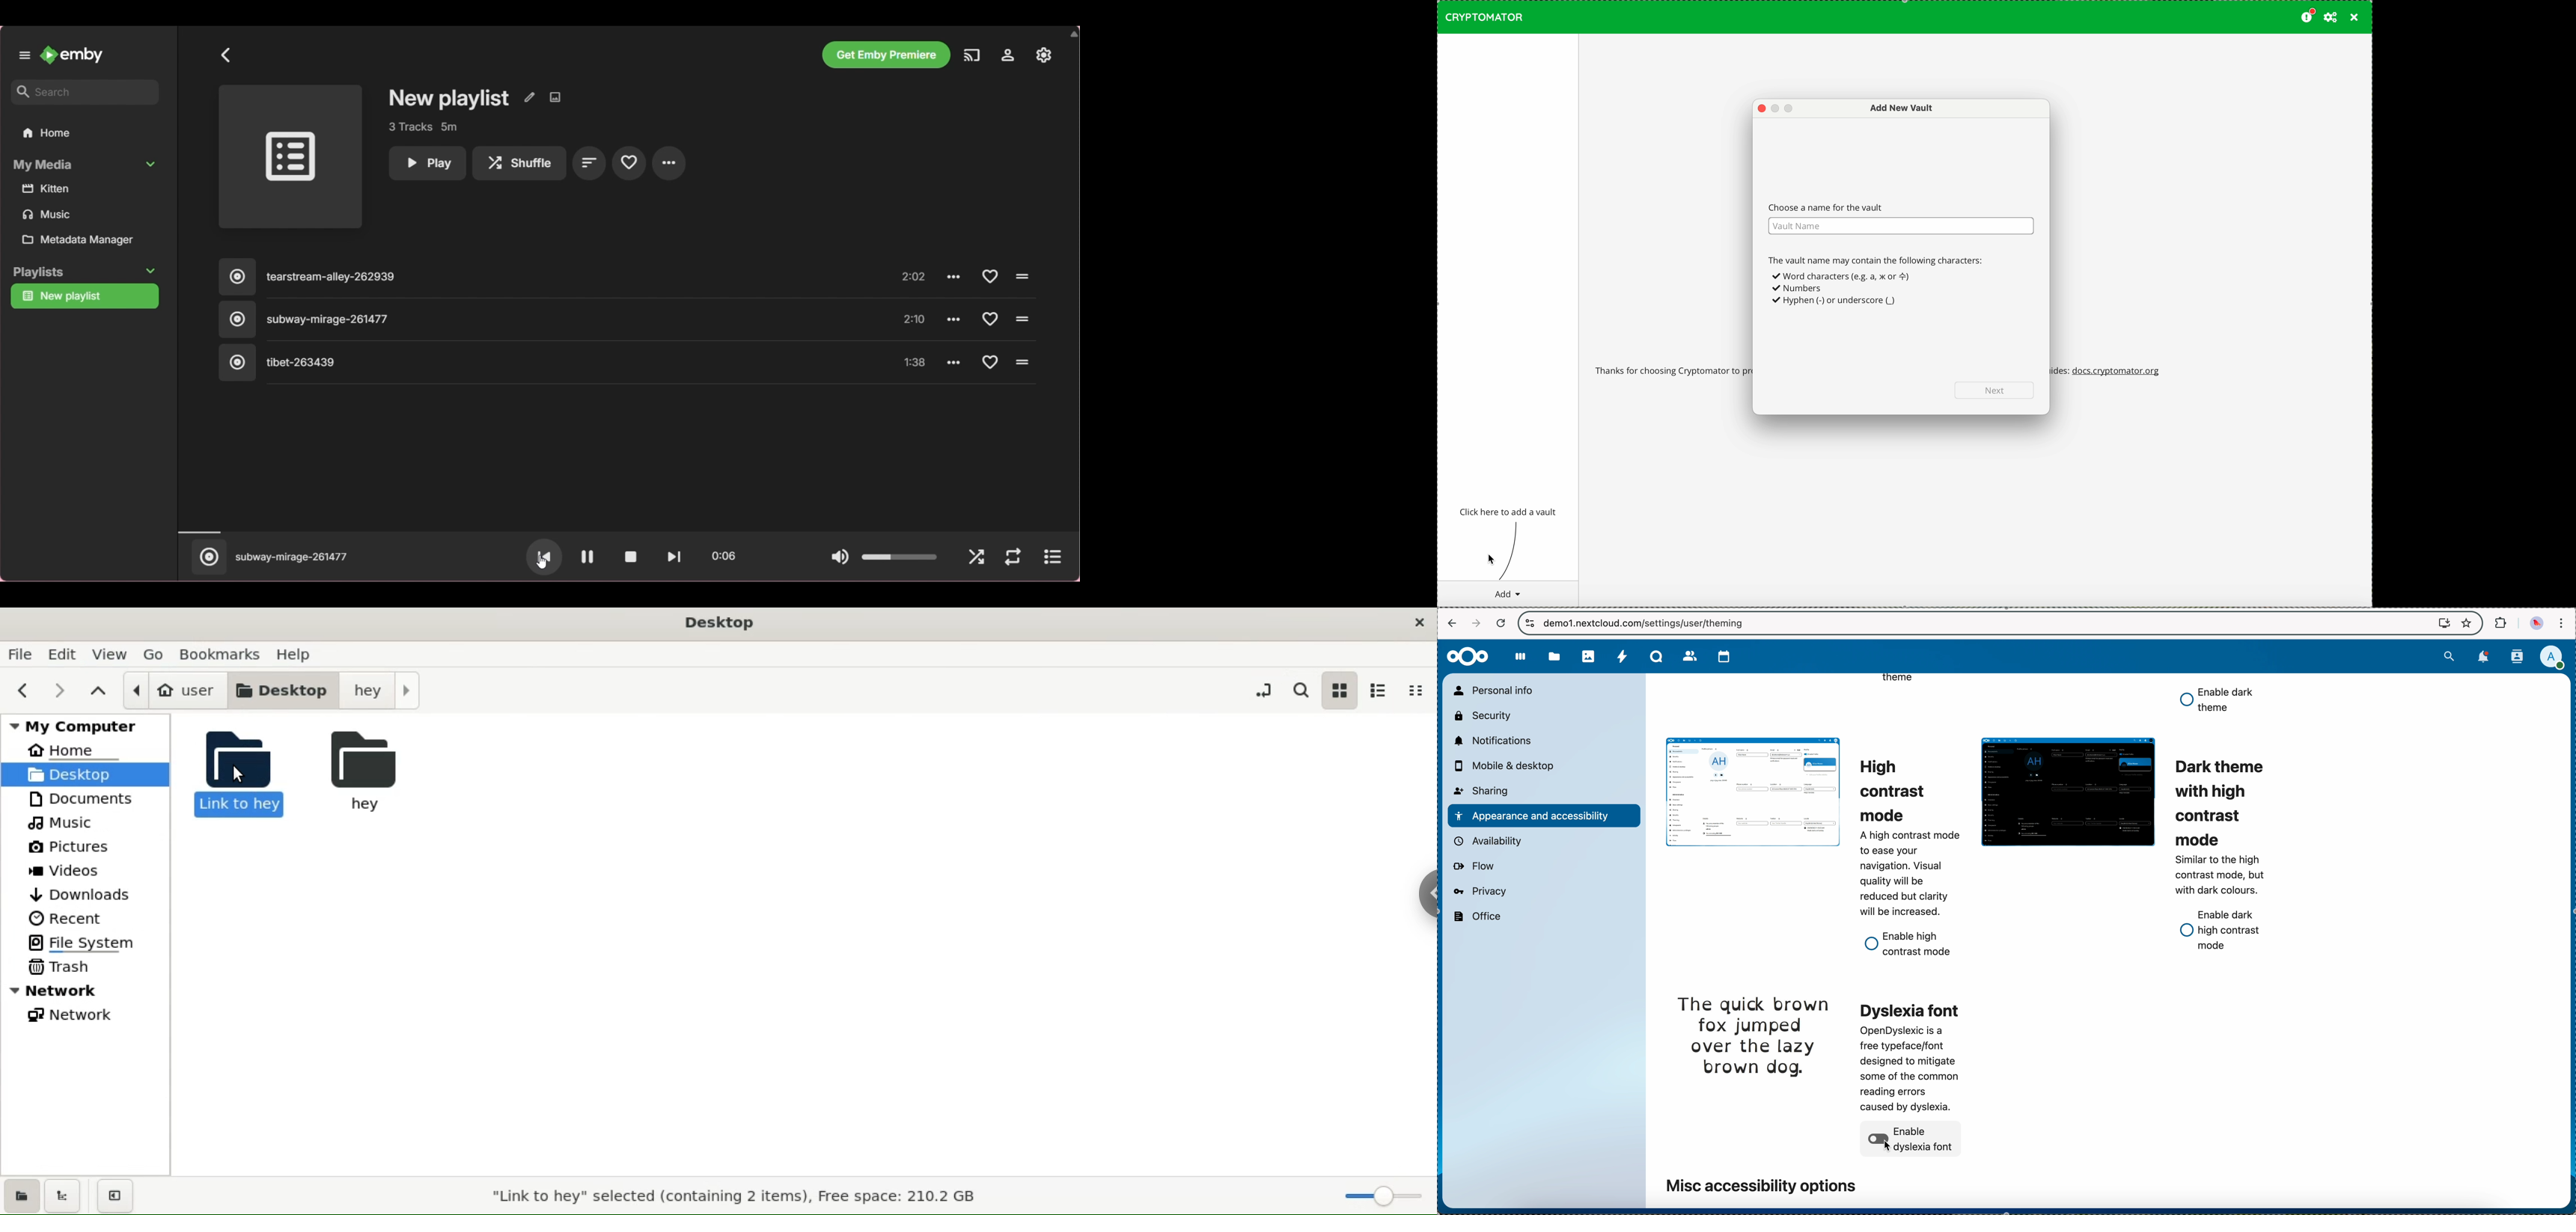  I want to click on refresh the page, so click(1502, 623).